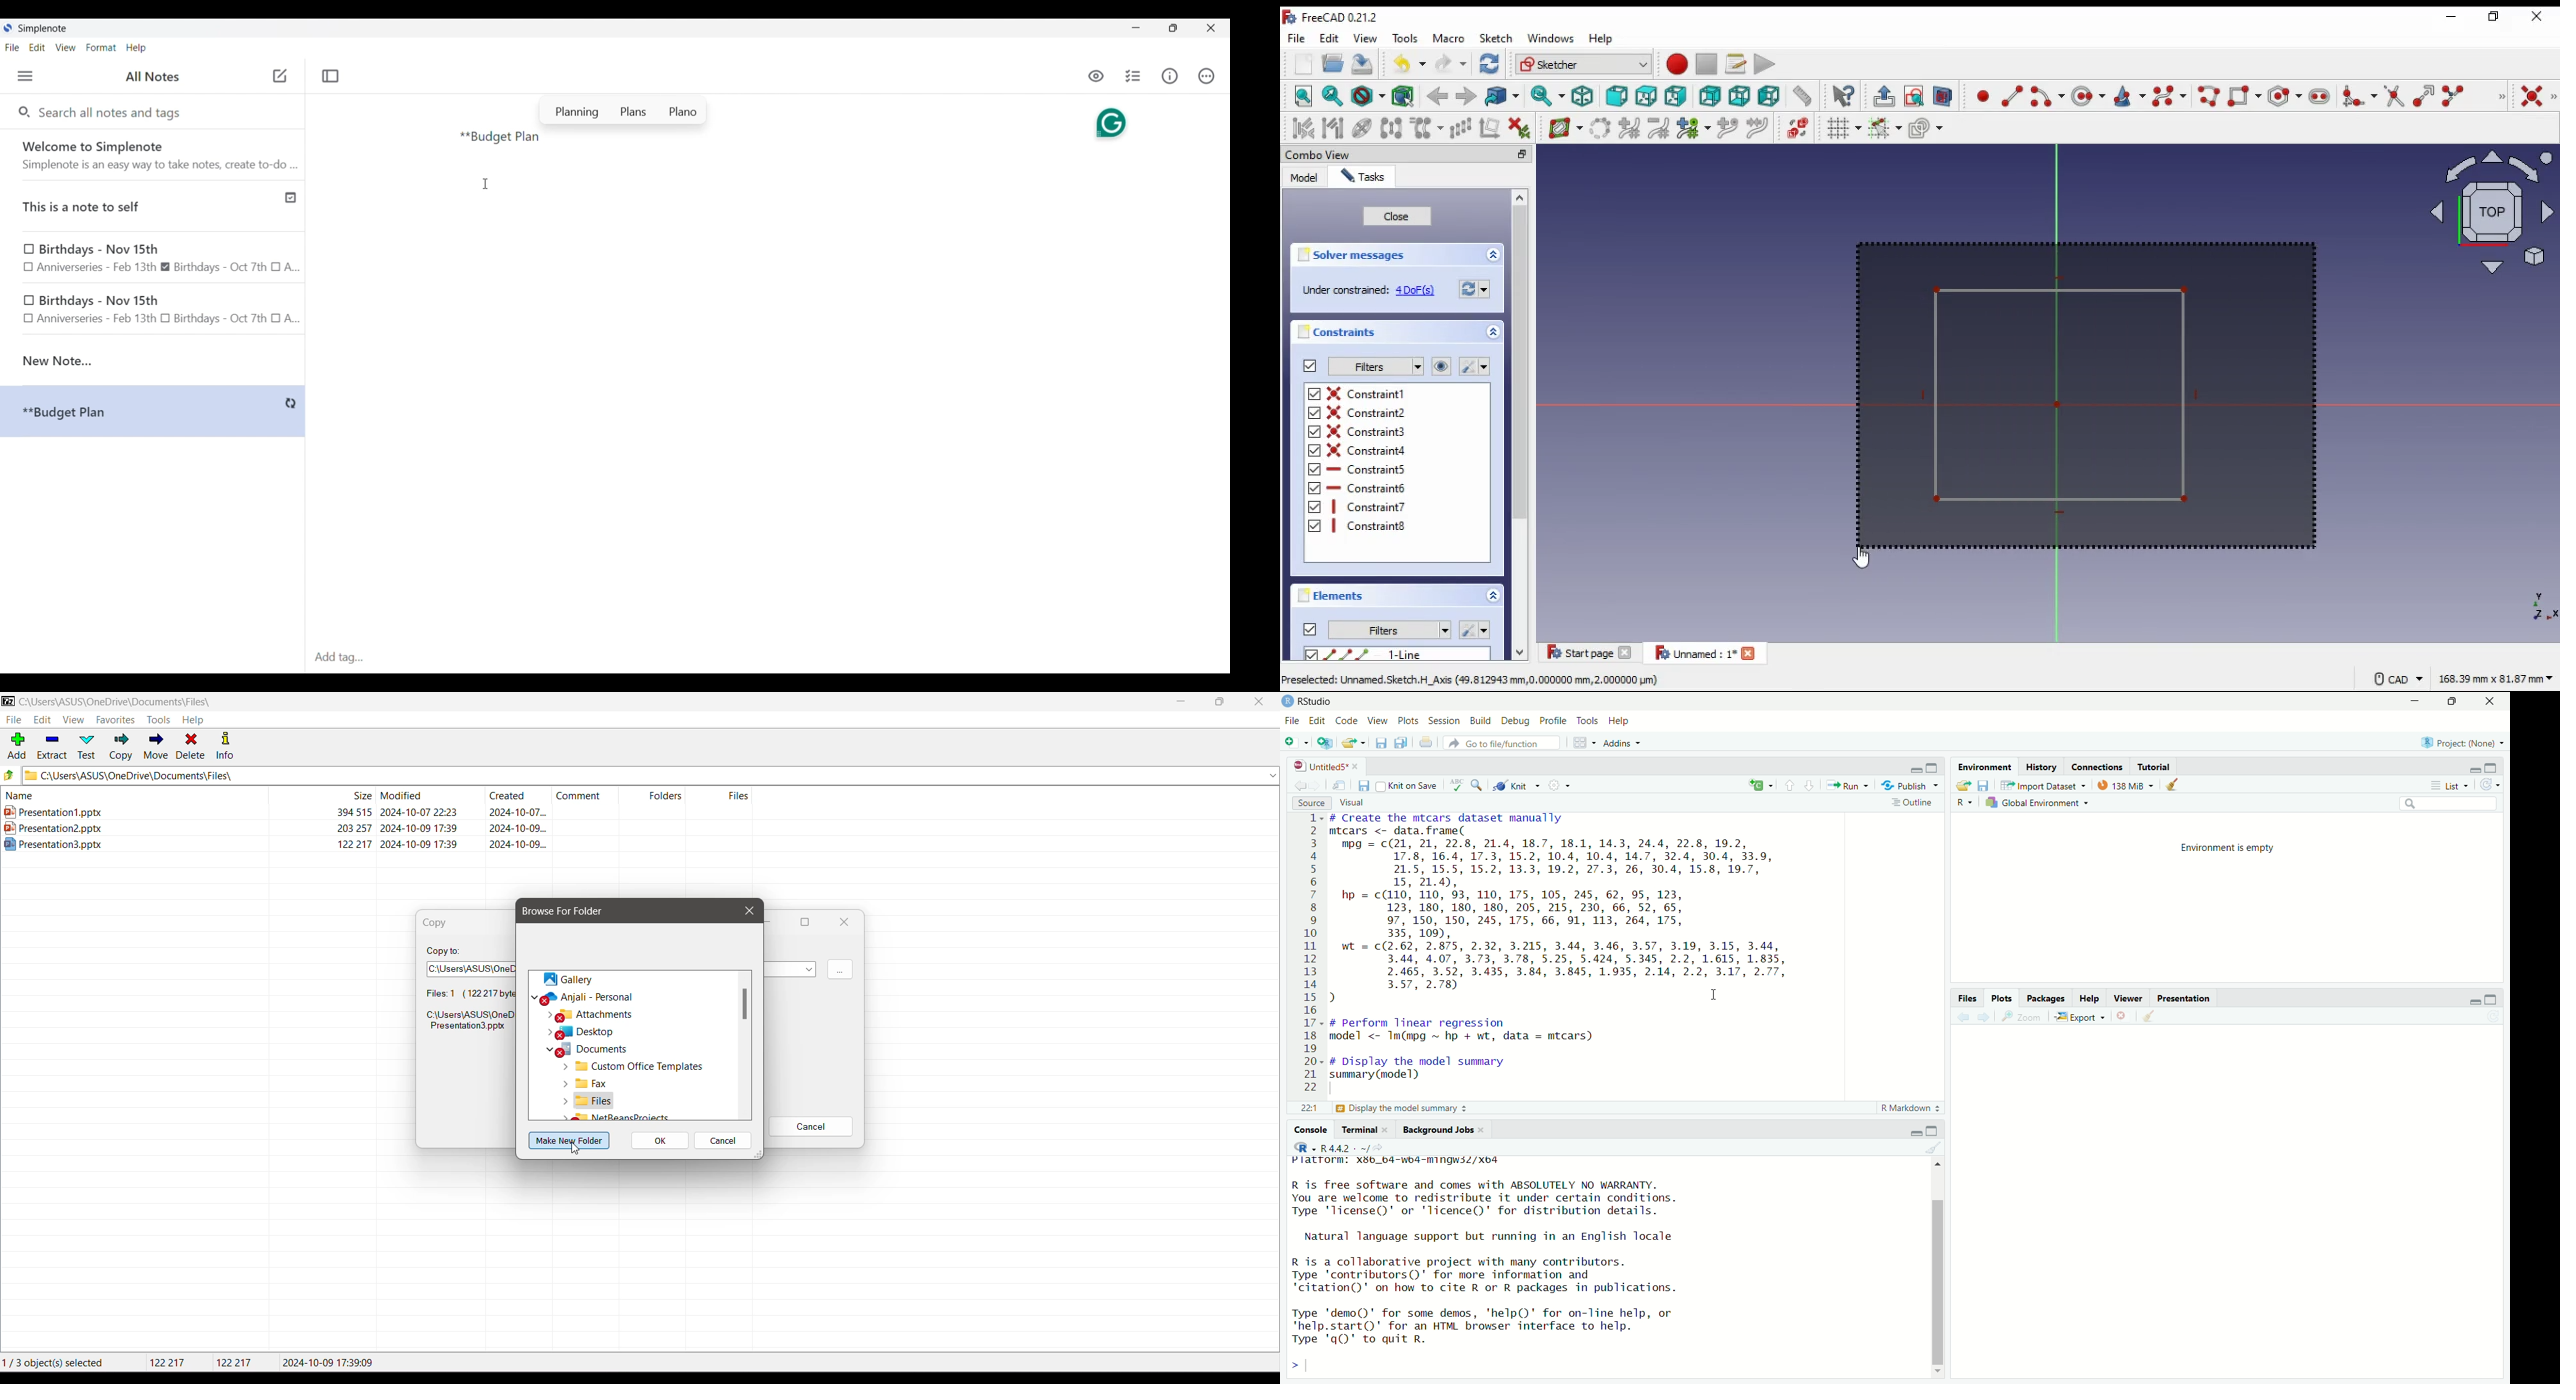  I want to click on View, so click(73, 720).